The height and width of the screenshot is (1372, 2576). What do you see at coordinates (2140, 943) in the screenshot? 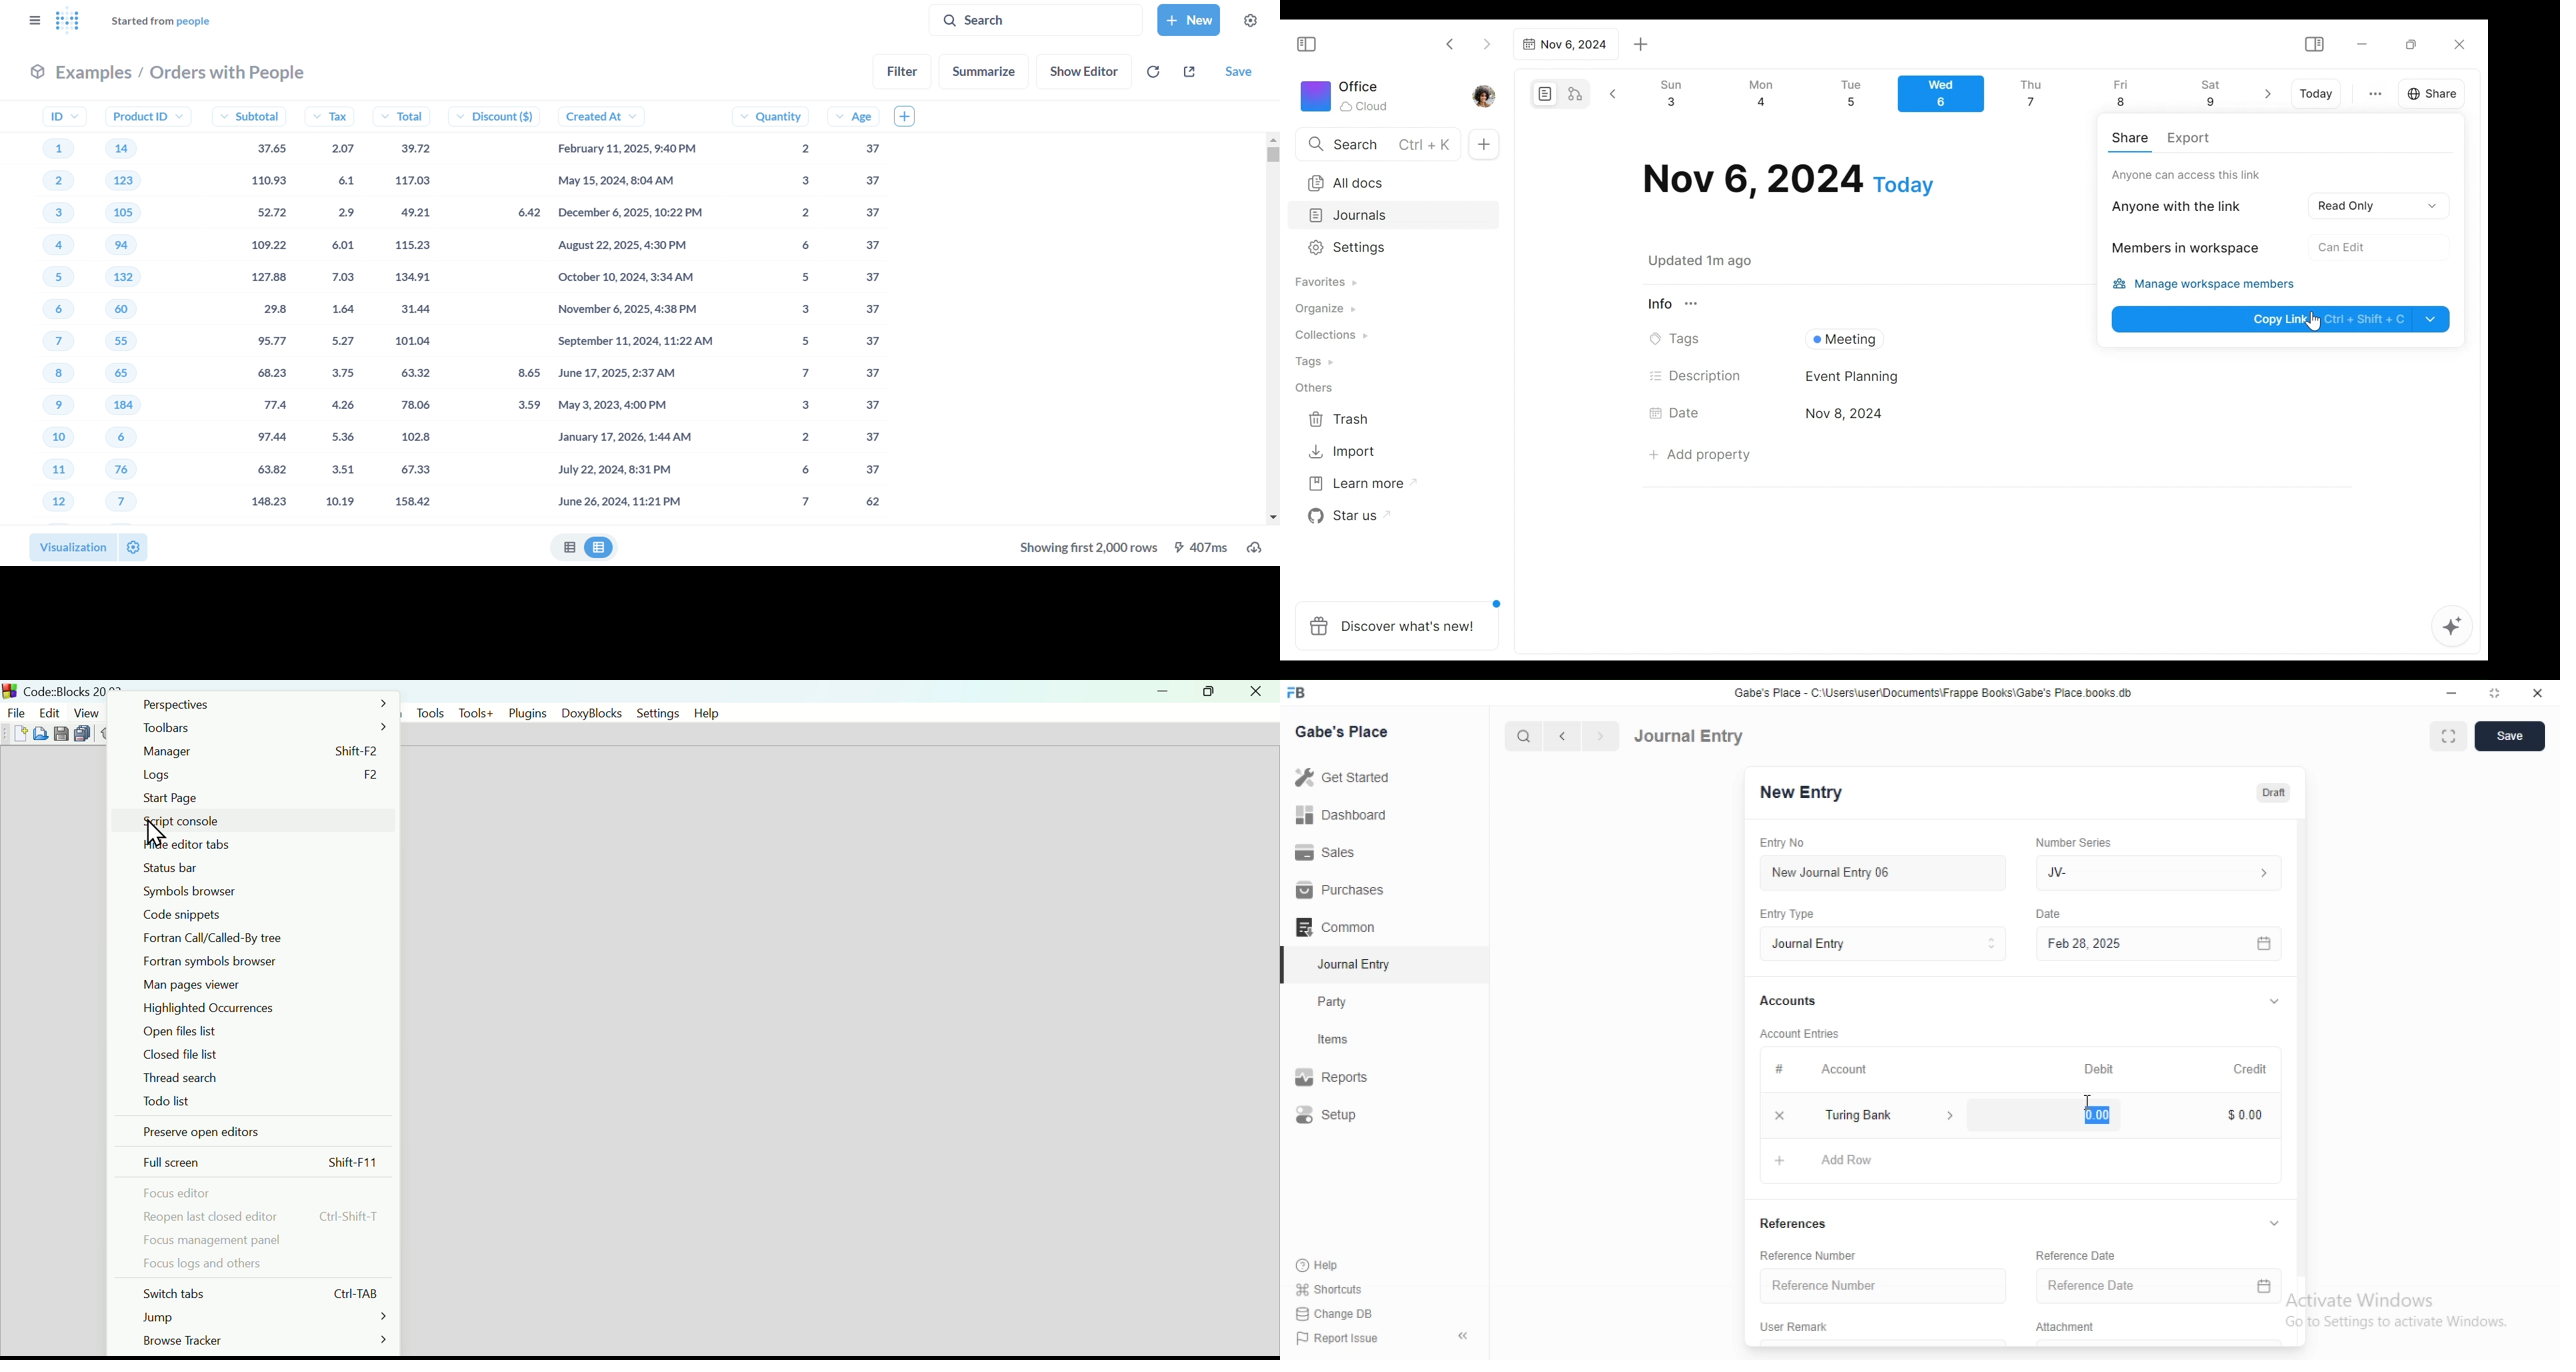
I see `Feb 28, 2025` at bounding box center [2140, 943].